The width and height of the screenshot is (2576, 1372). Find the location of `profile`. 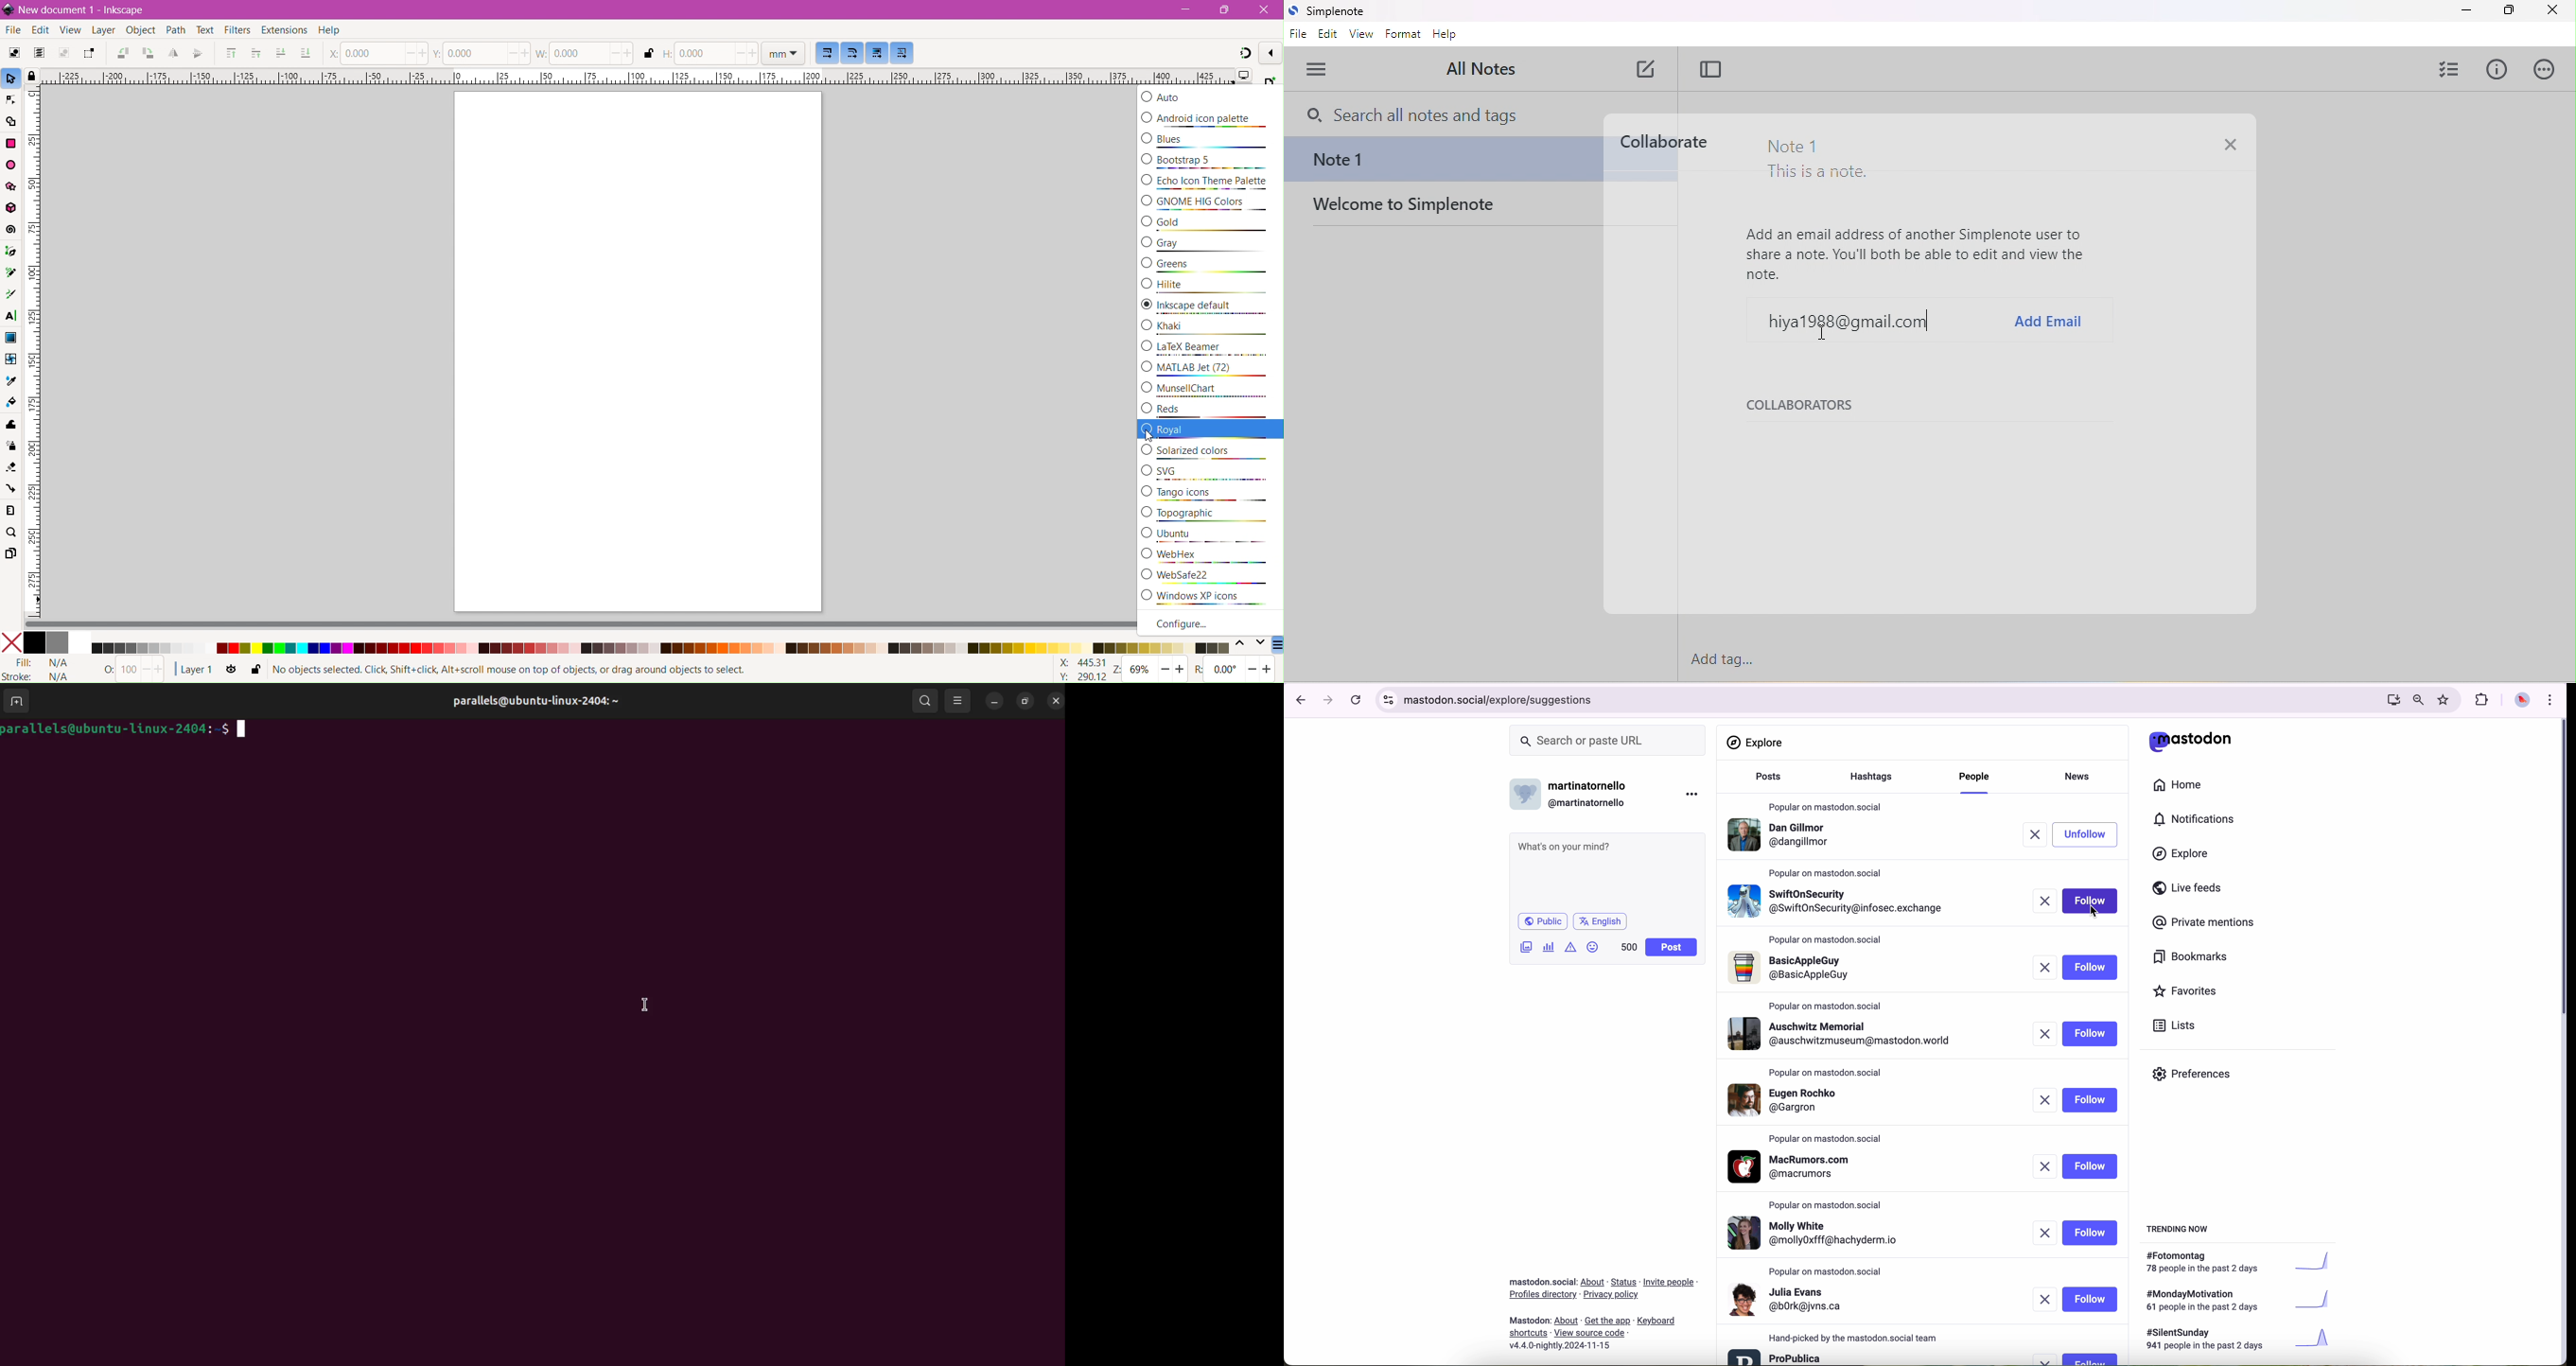

profile is located at coordinates (1823, 1234).